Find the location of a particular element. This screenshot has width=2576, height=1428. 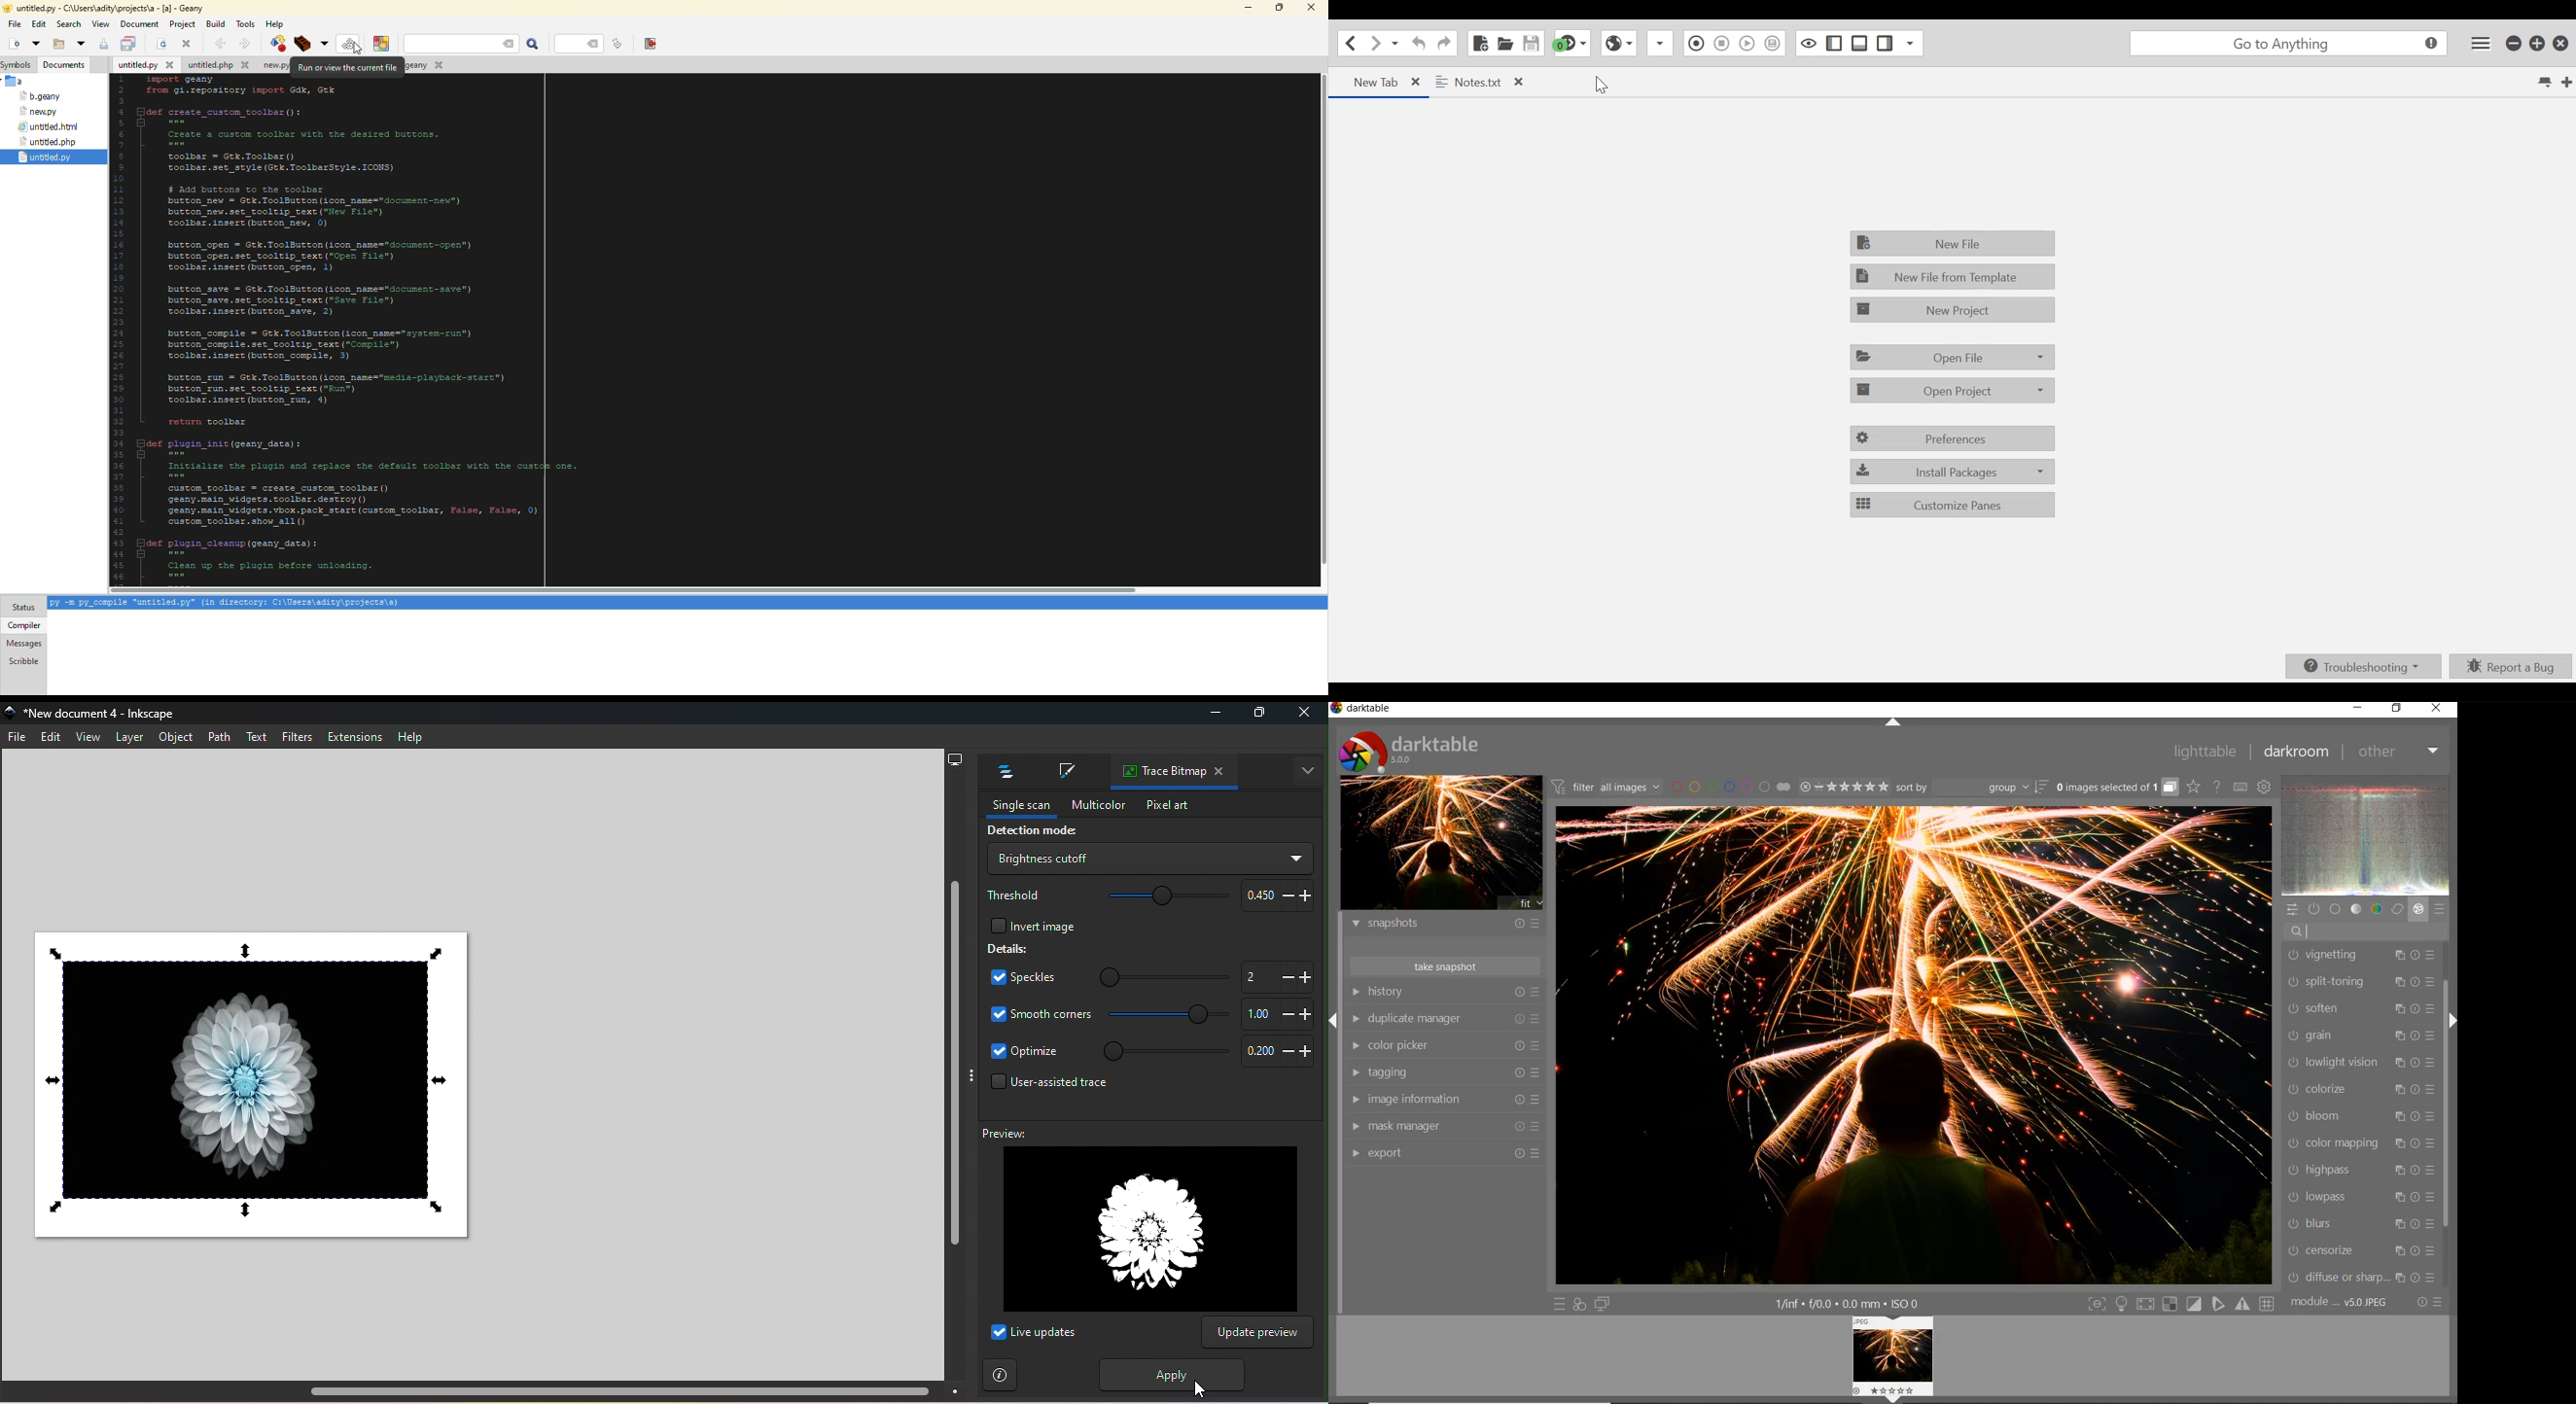

censorize is located at coordinates (2364, 1252).